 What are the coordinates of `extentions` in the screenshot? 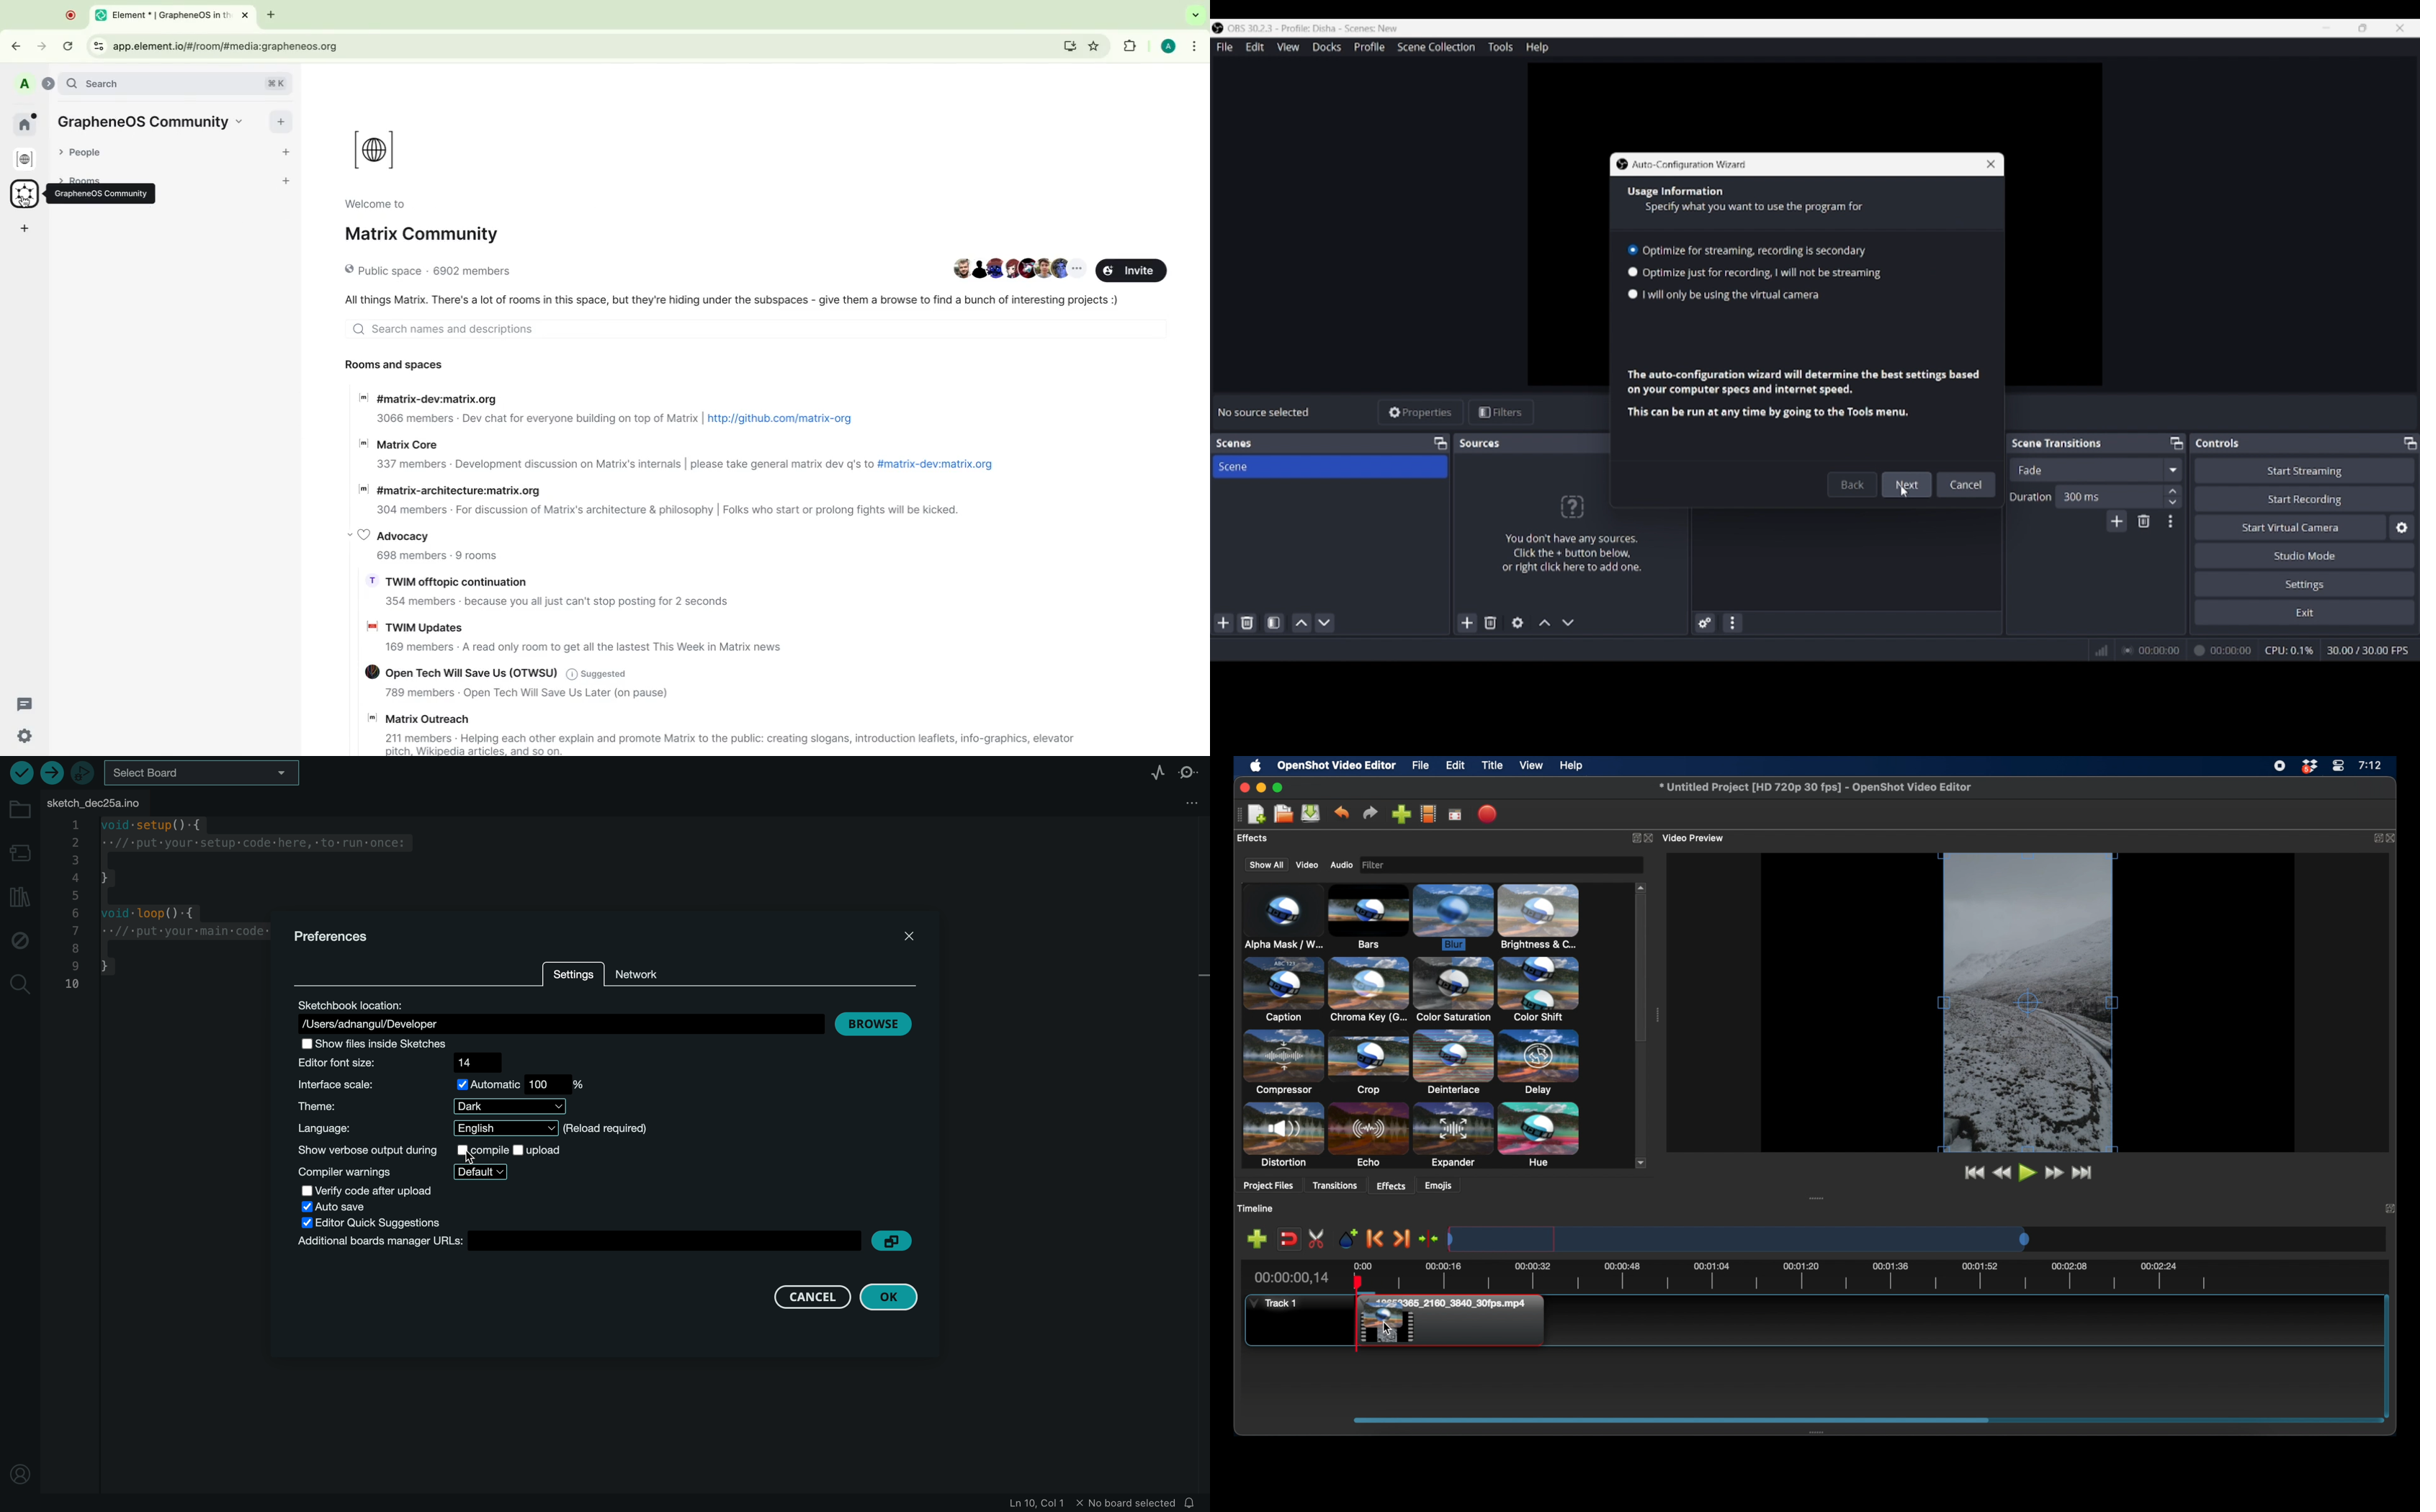 It's located at (1127, 46).